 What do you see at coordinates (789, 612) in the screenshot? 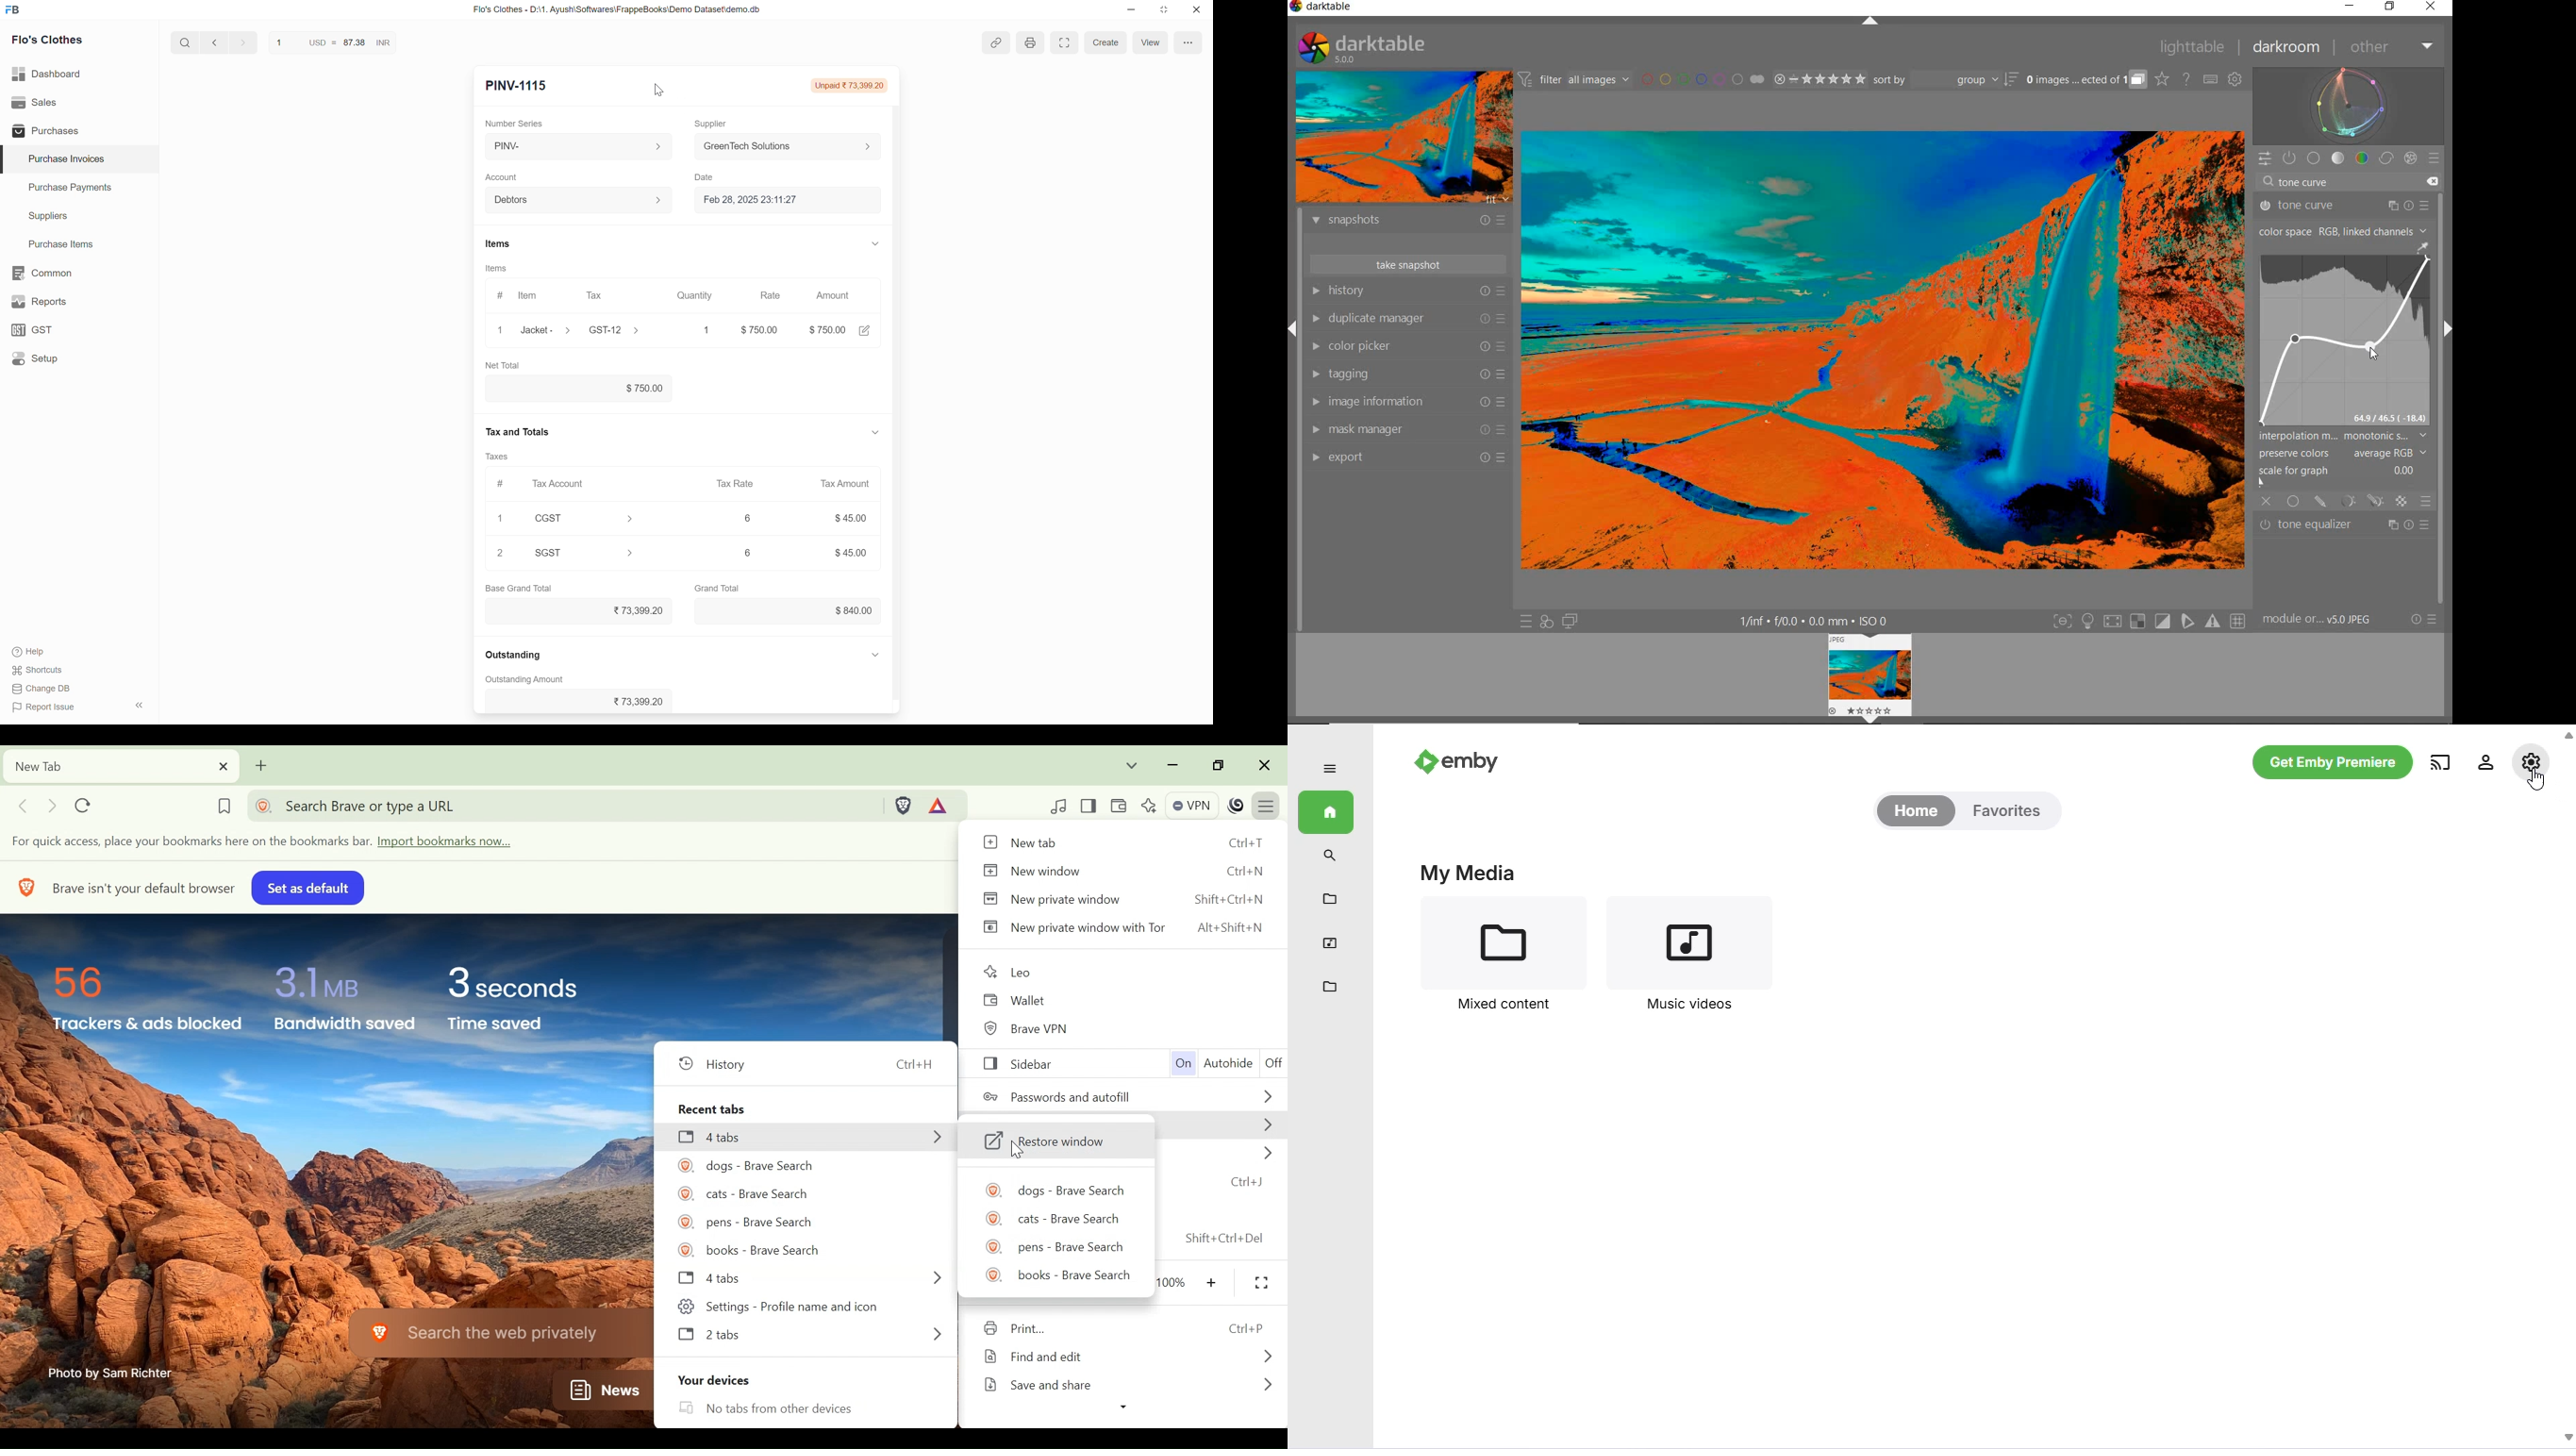
I see `$ 840.00` at bounding box center [789, 612].